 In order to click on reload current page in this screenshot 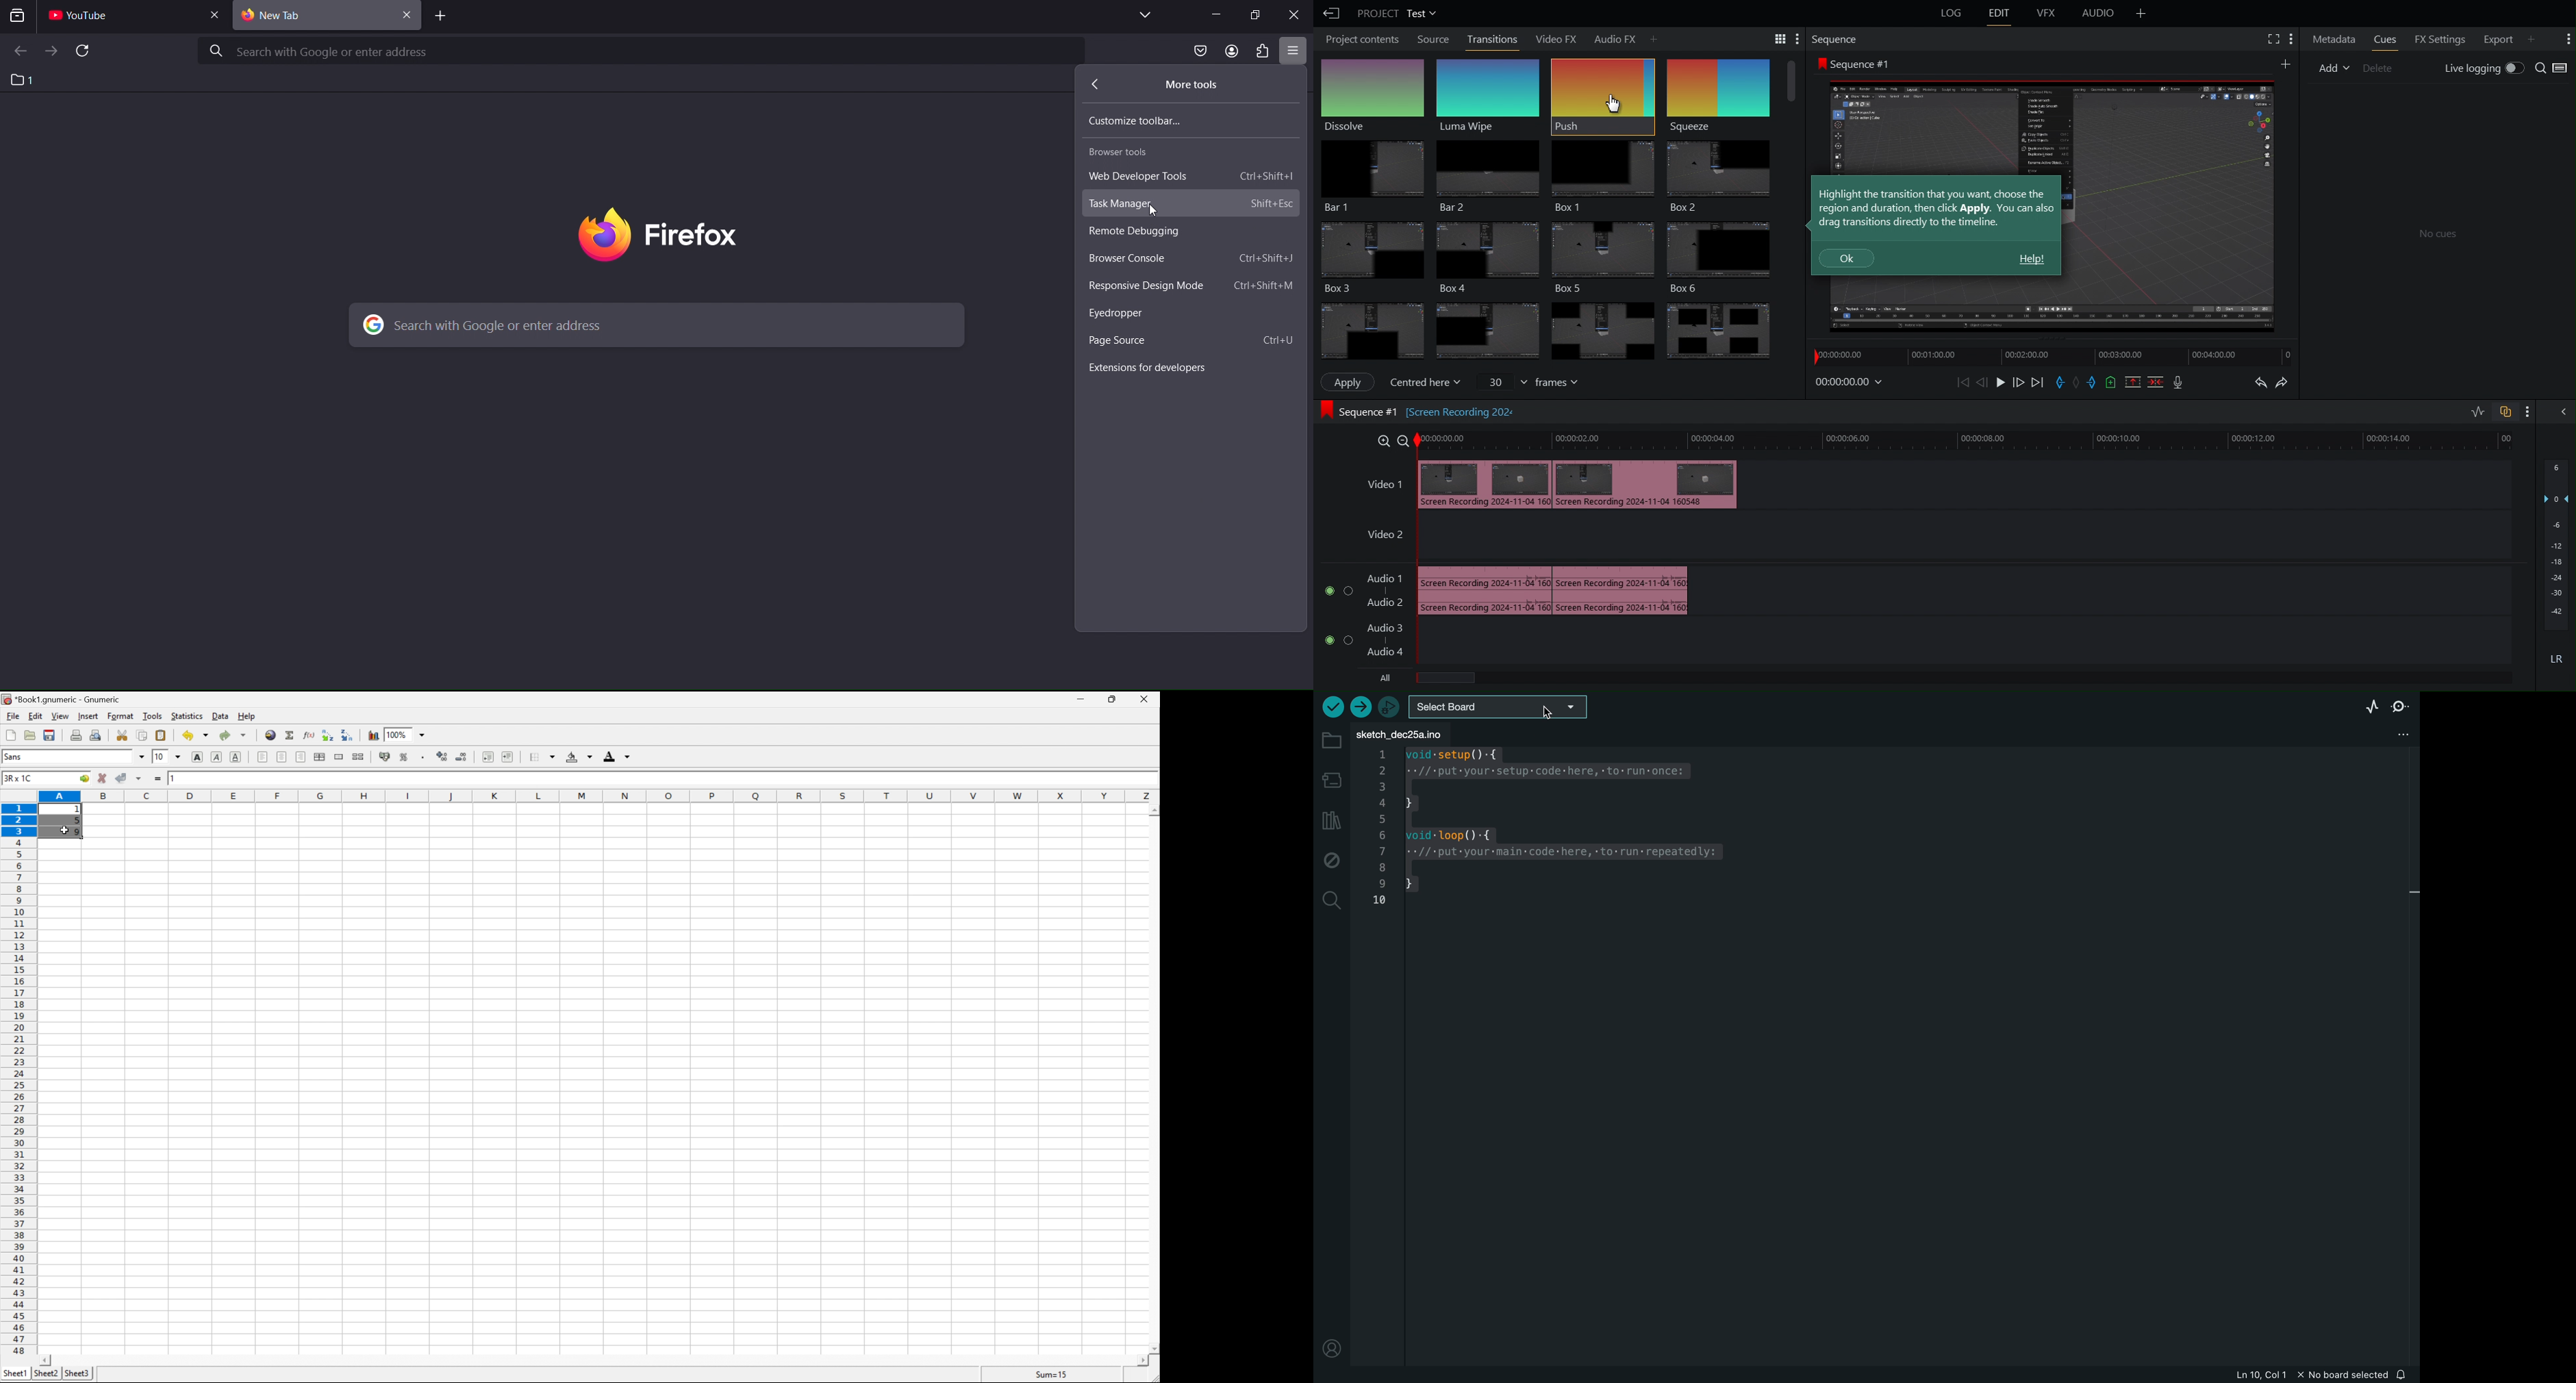, I will do `click(83, 52)`.